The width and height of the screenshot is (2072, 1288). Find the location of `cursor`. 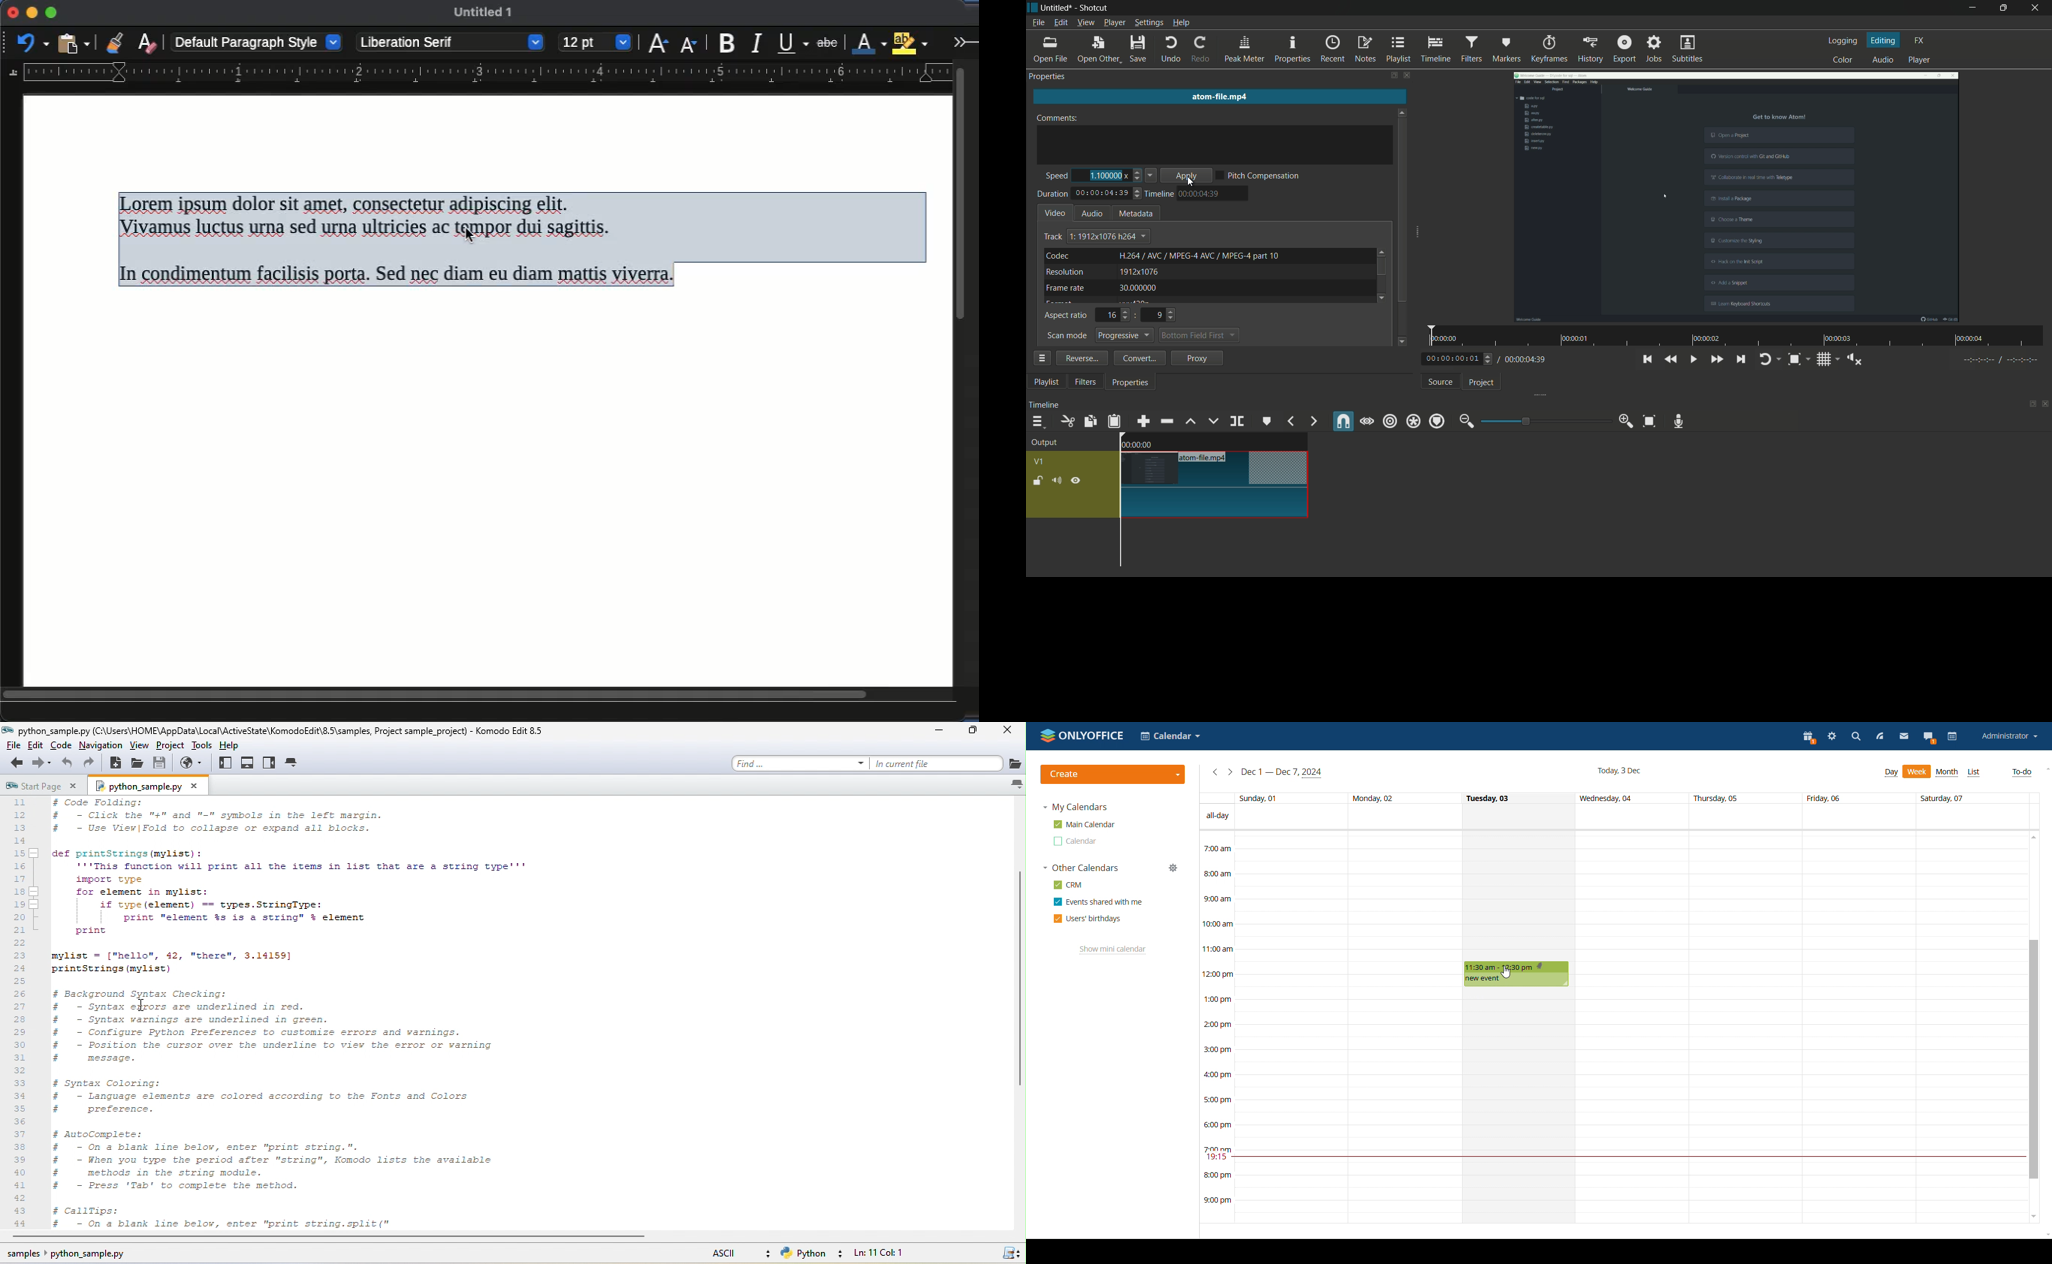

cursor is located at coordinates (1277, 125).